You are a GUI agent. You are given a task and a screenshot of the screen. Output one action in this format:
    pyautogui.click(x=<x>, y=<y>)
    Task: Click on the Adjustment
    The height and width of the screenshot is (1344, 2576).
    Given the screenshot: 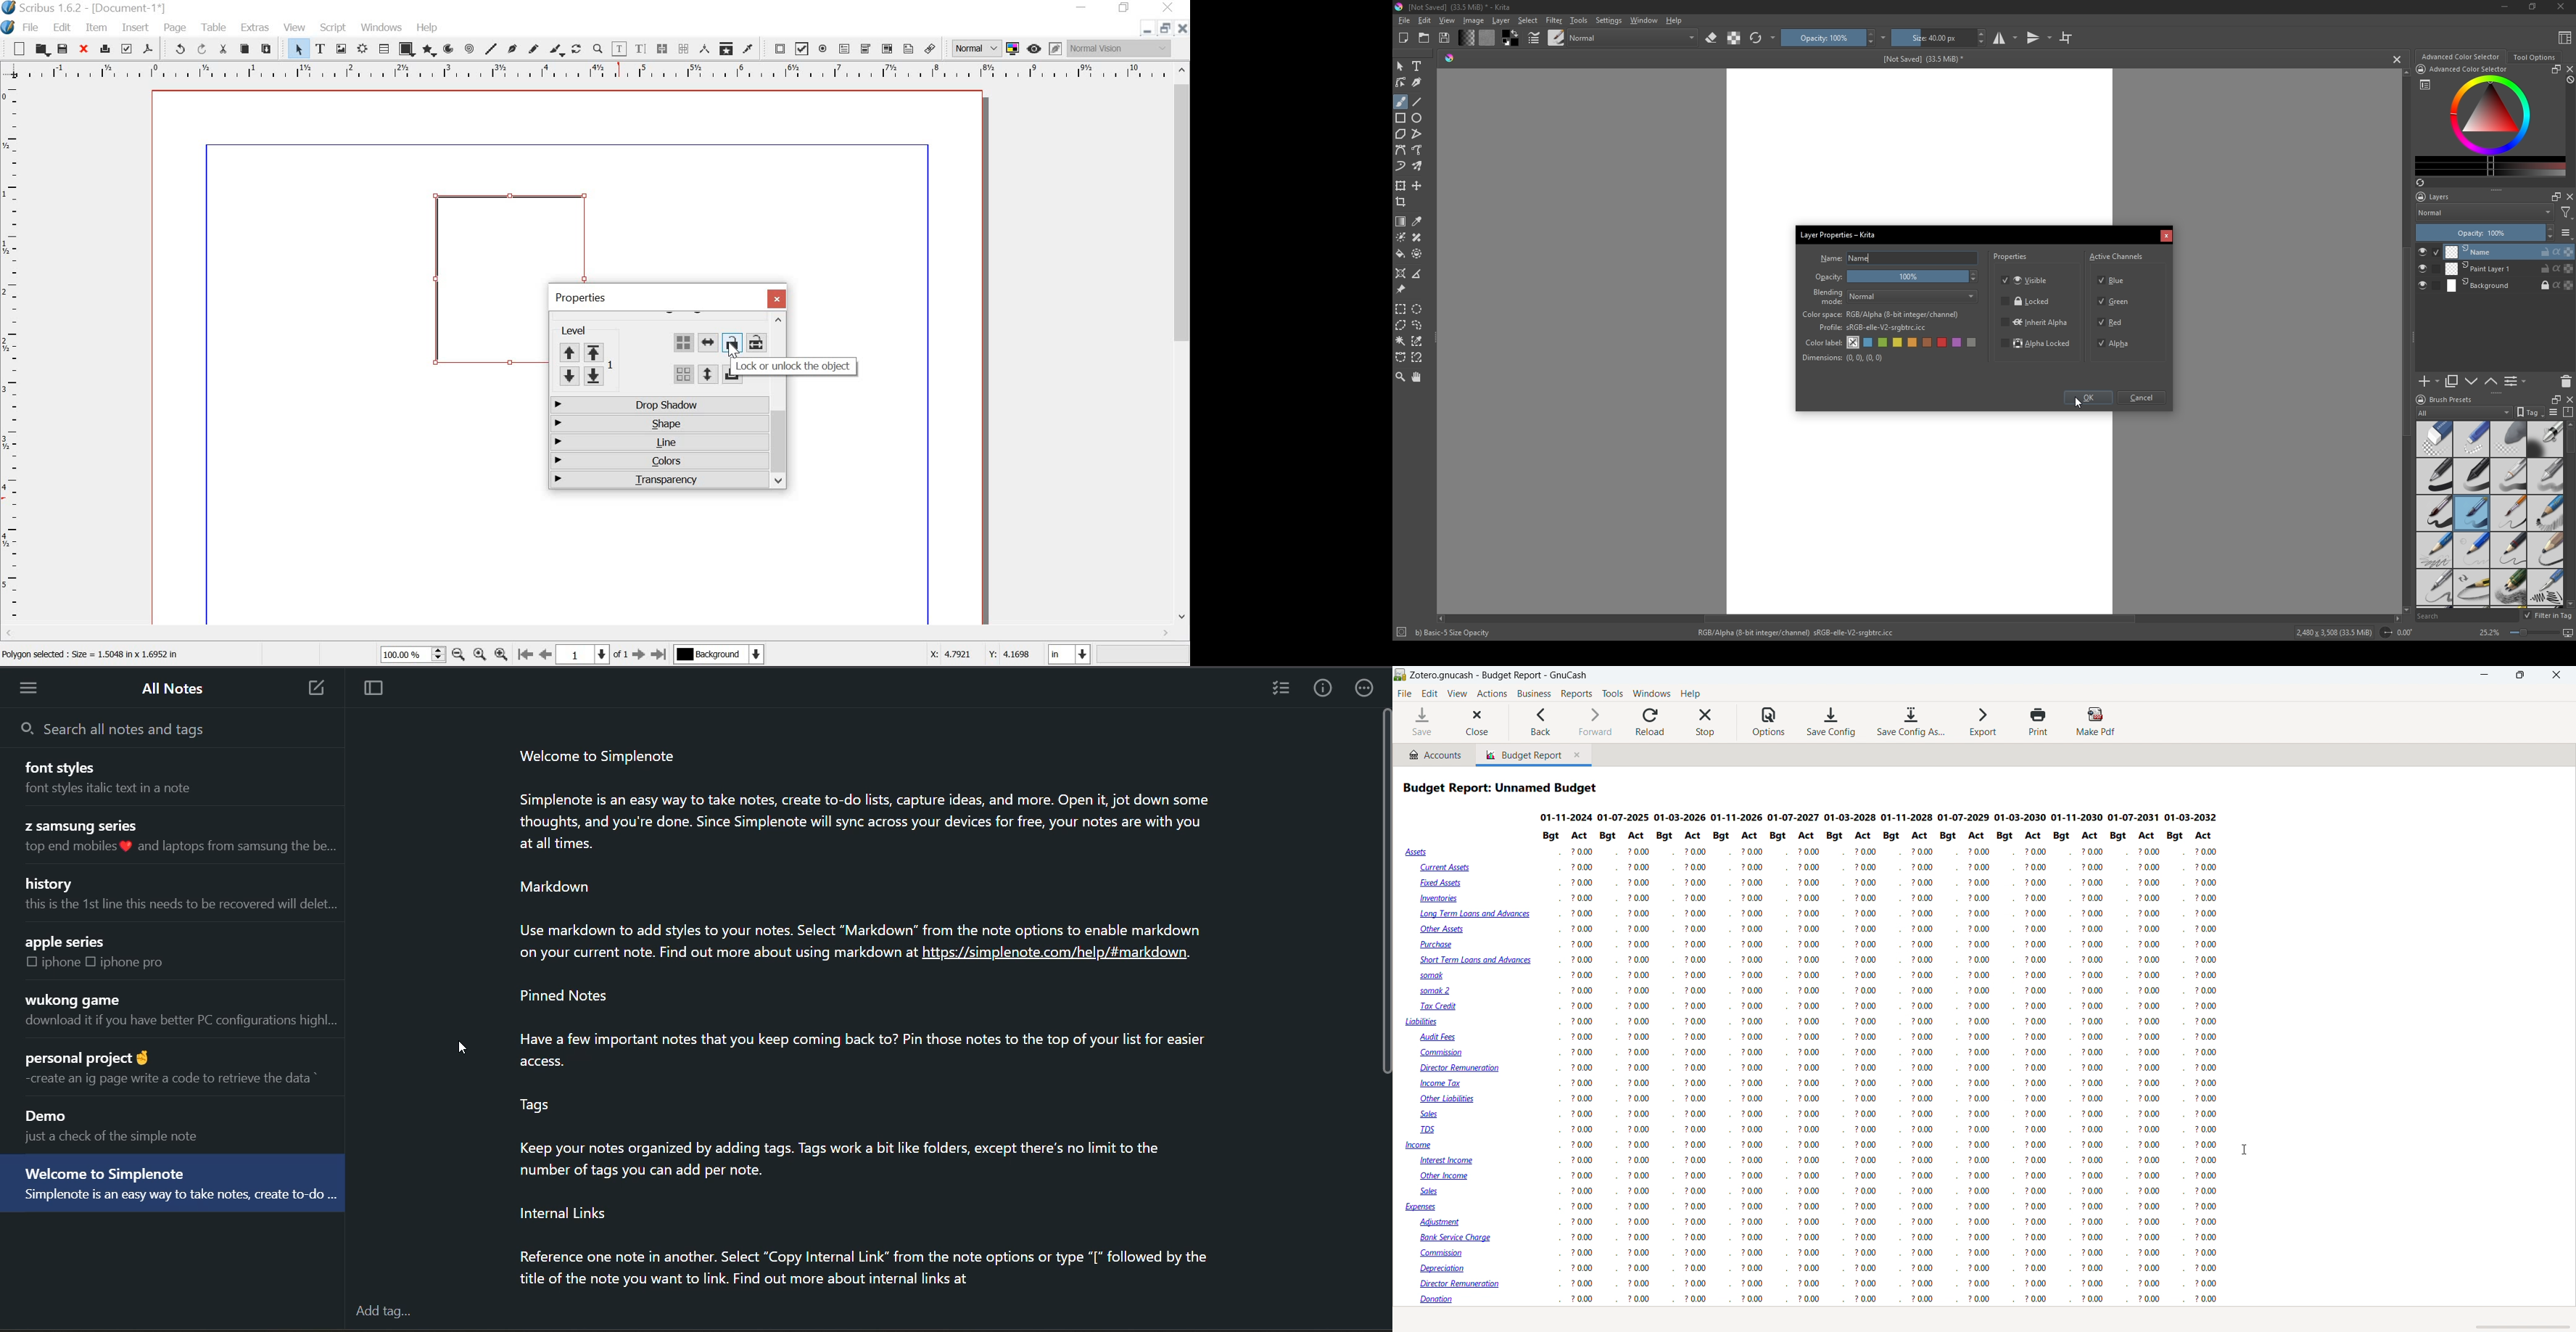 What is the action you would take?
    pyautogui.click(x=1445, y=1222)
    